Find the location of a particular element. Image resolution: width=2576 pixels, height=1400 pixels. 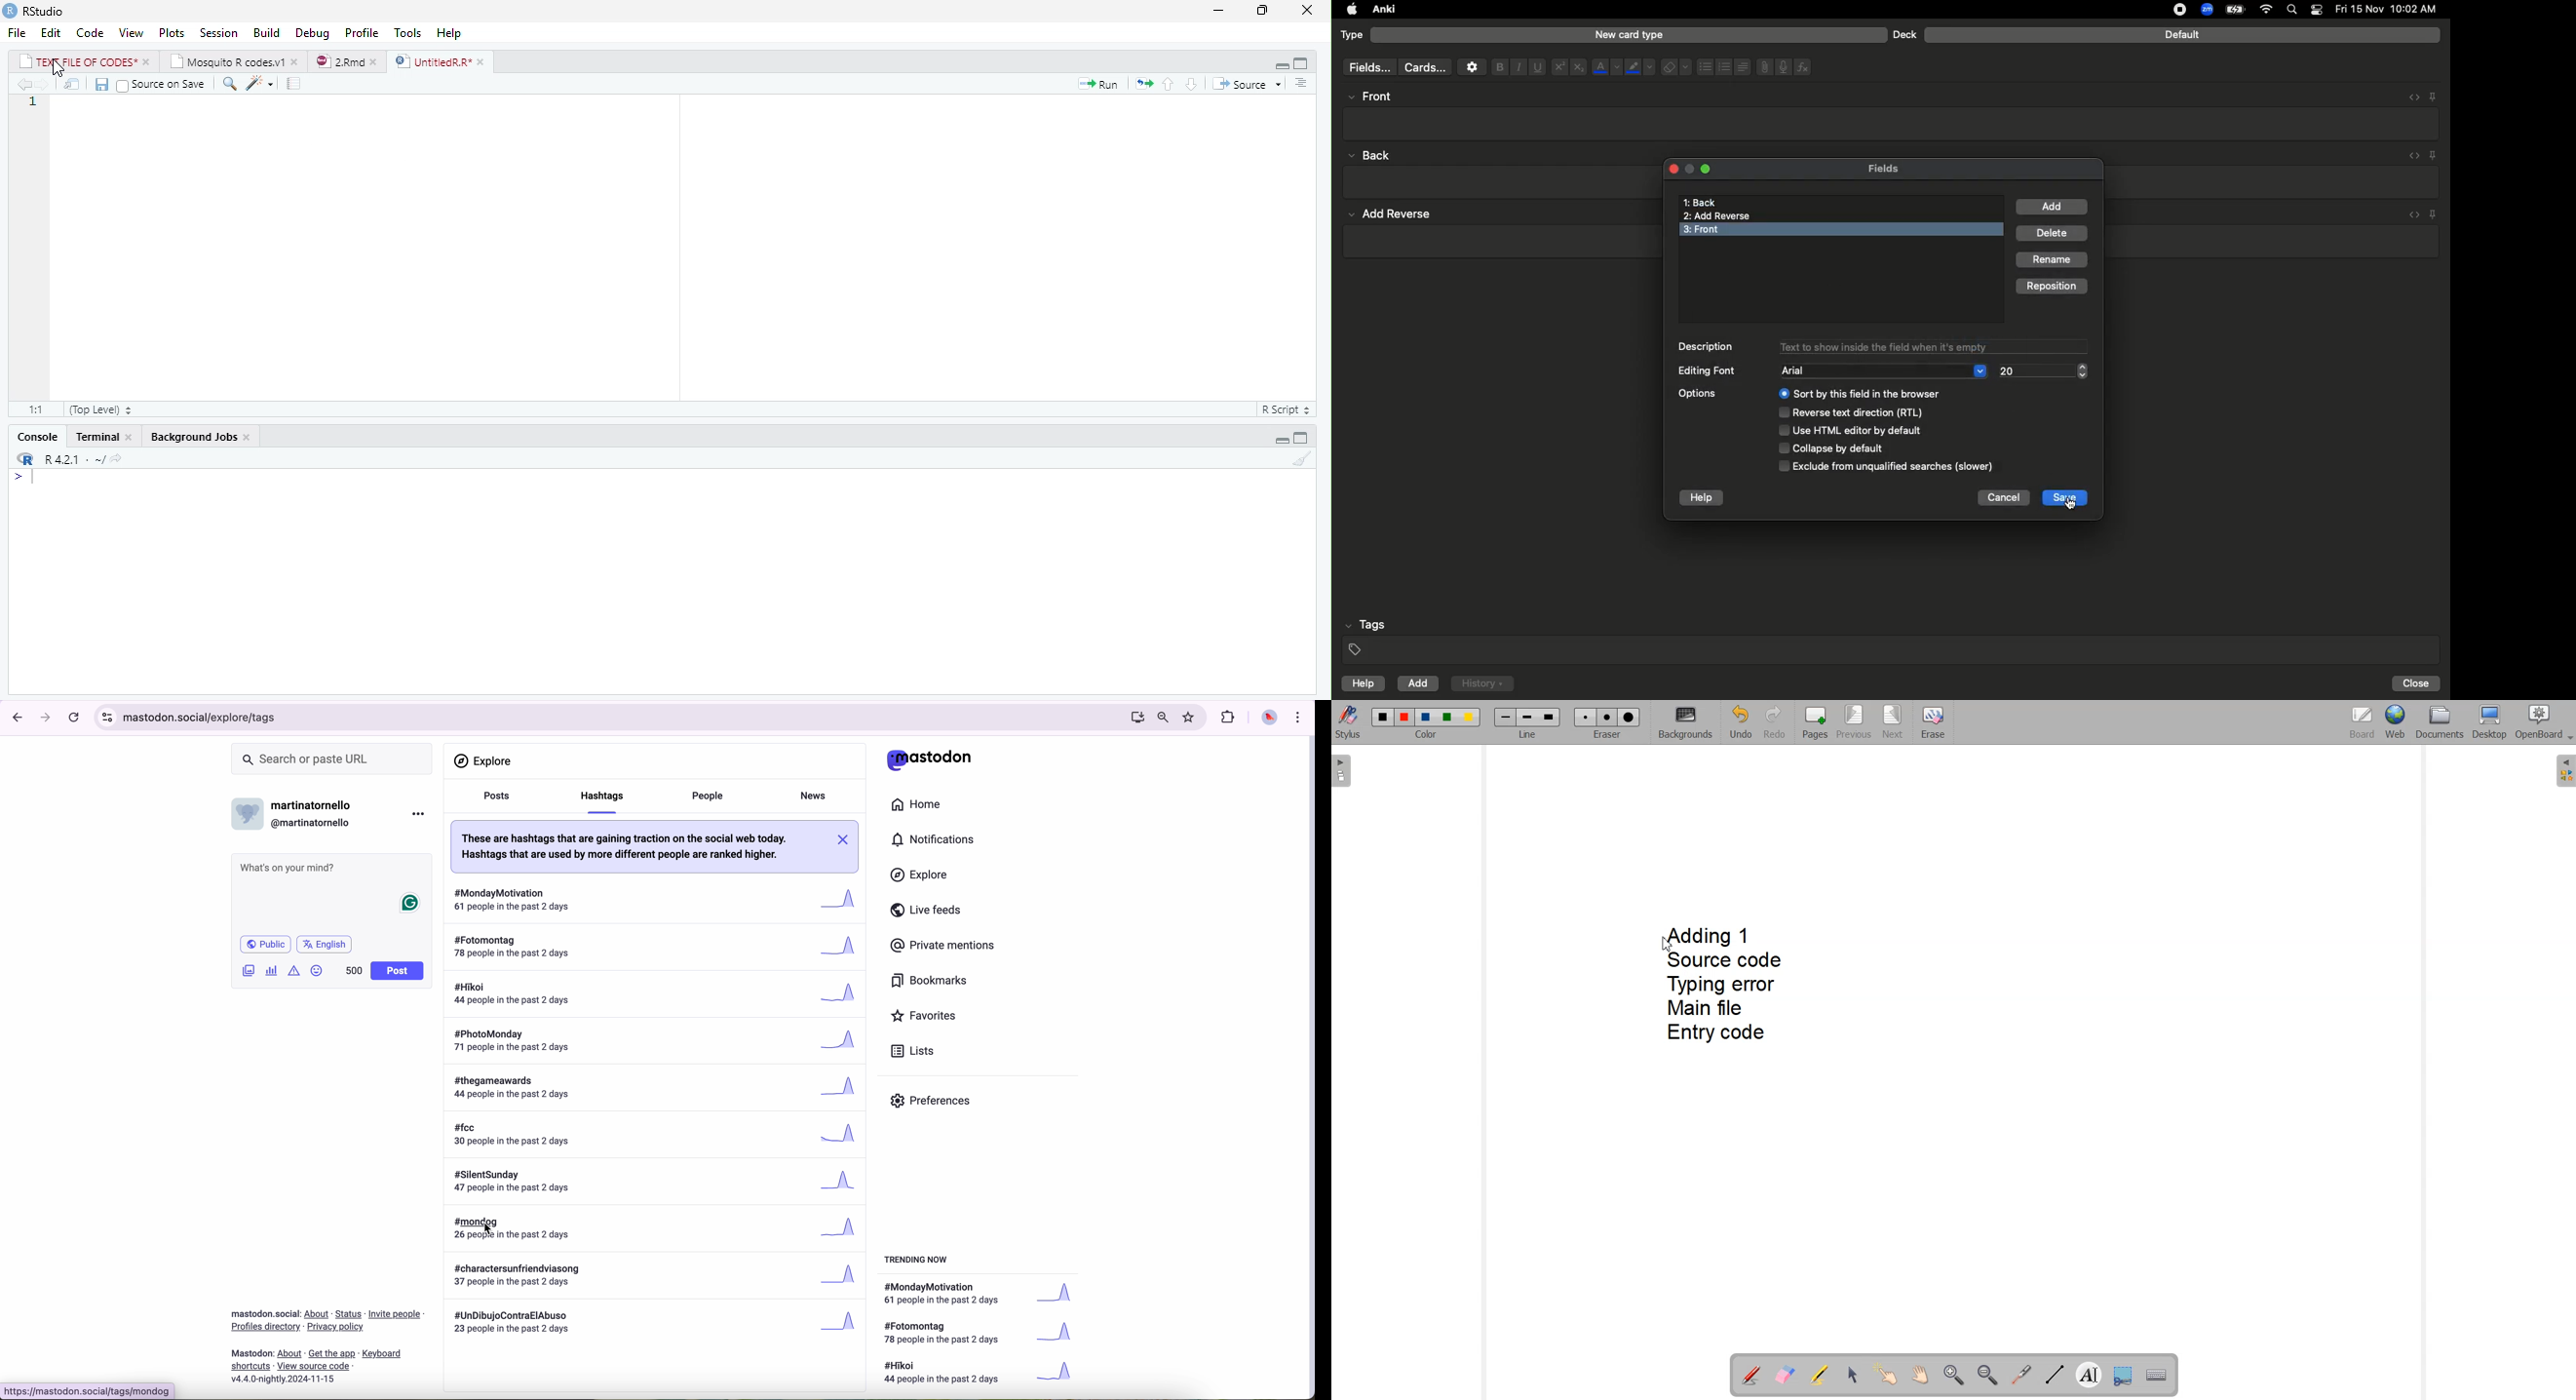

Mouse Cursor is located at coordinates (58, 70).